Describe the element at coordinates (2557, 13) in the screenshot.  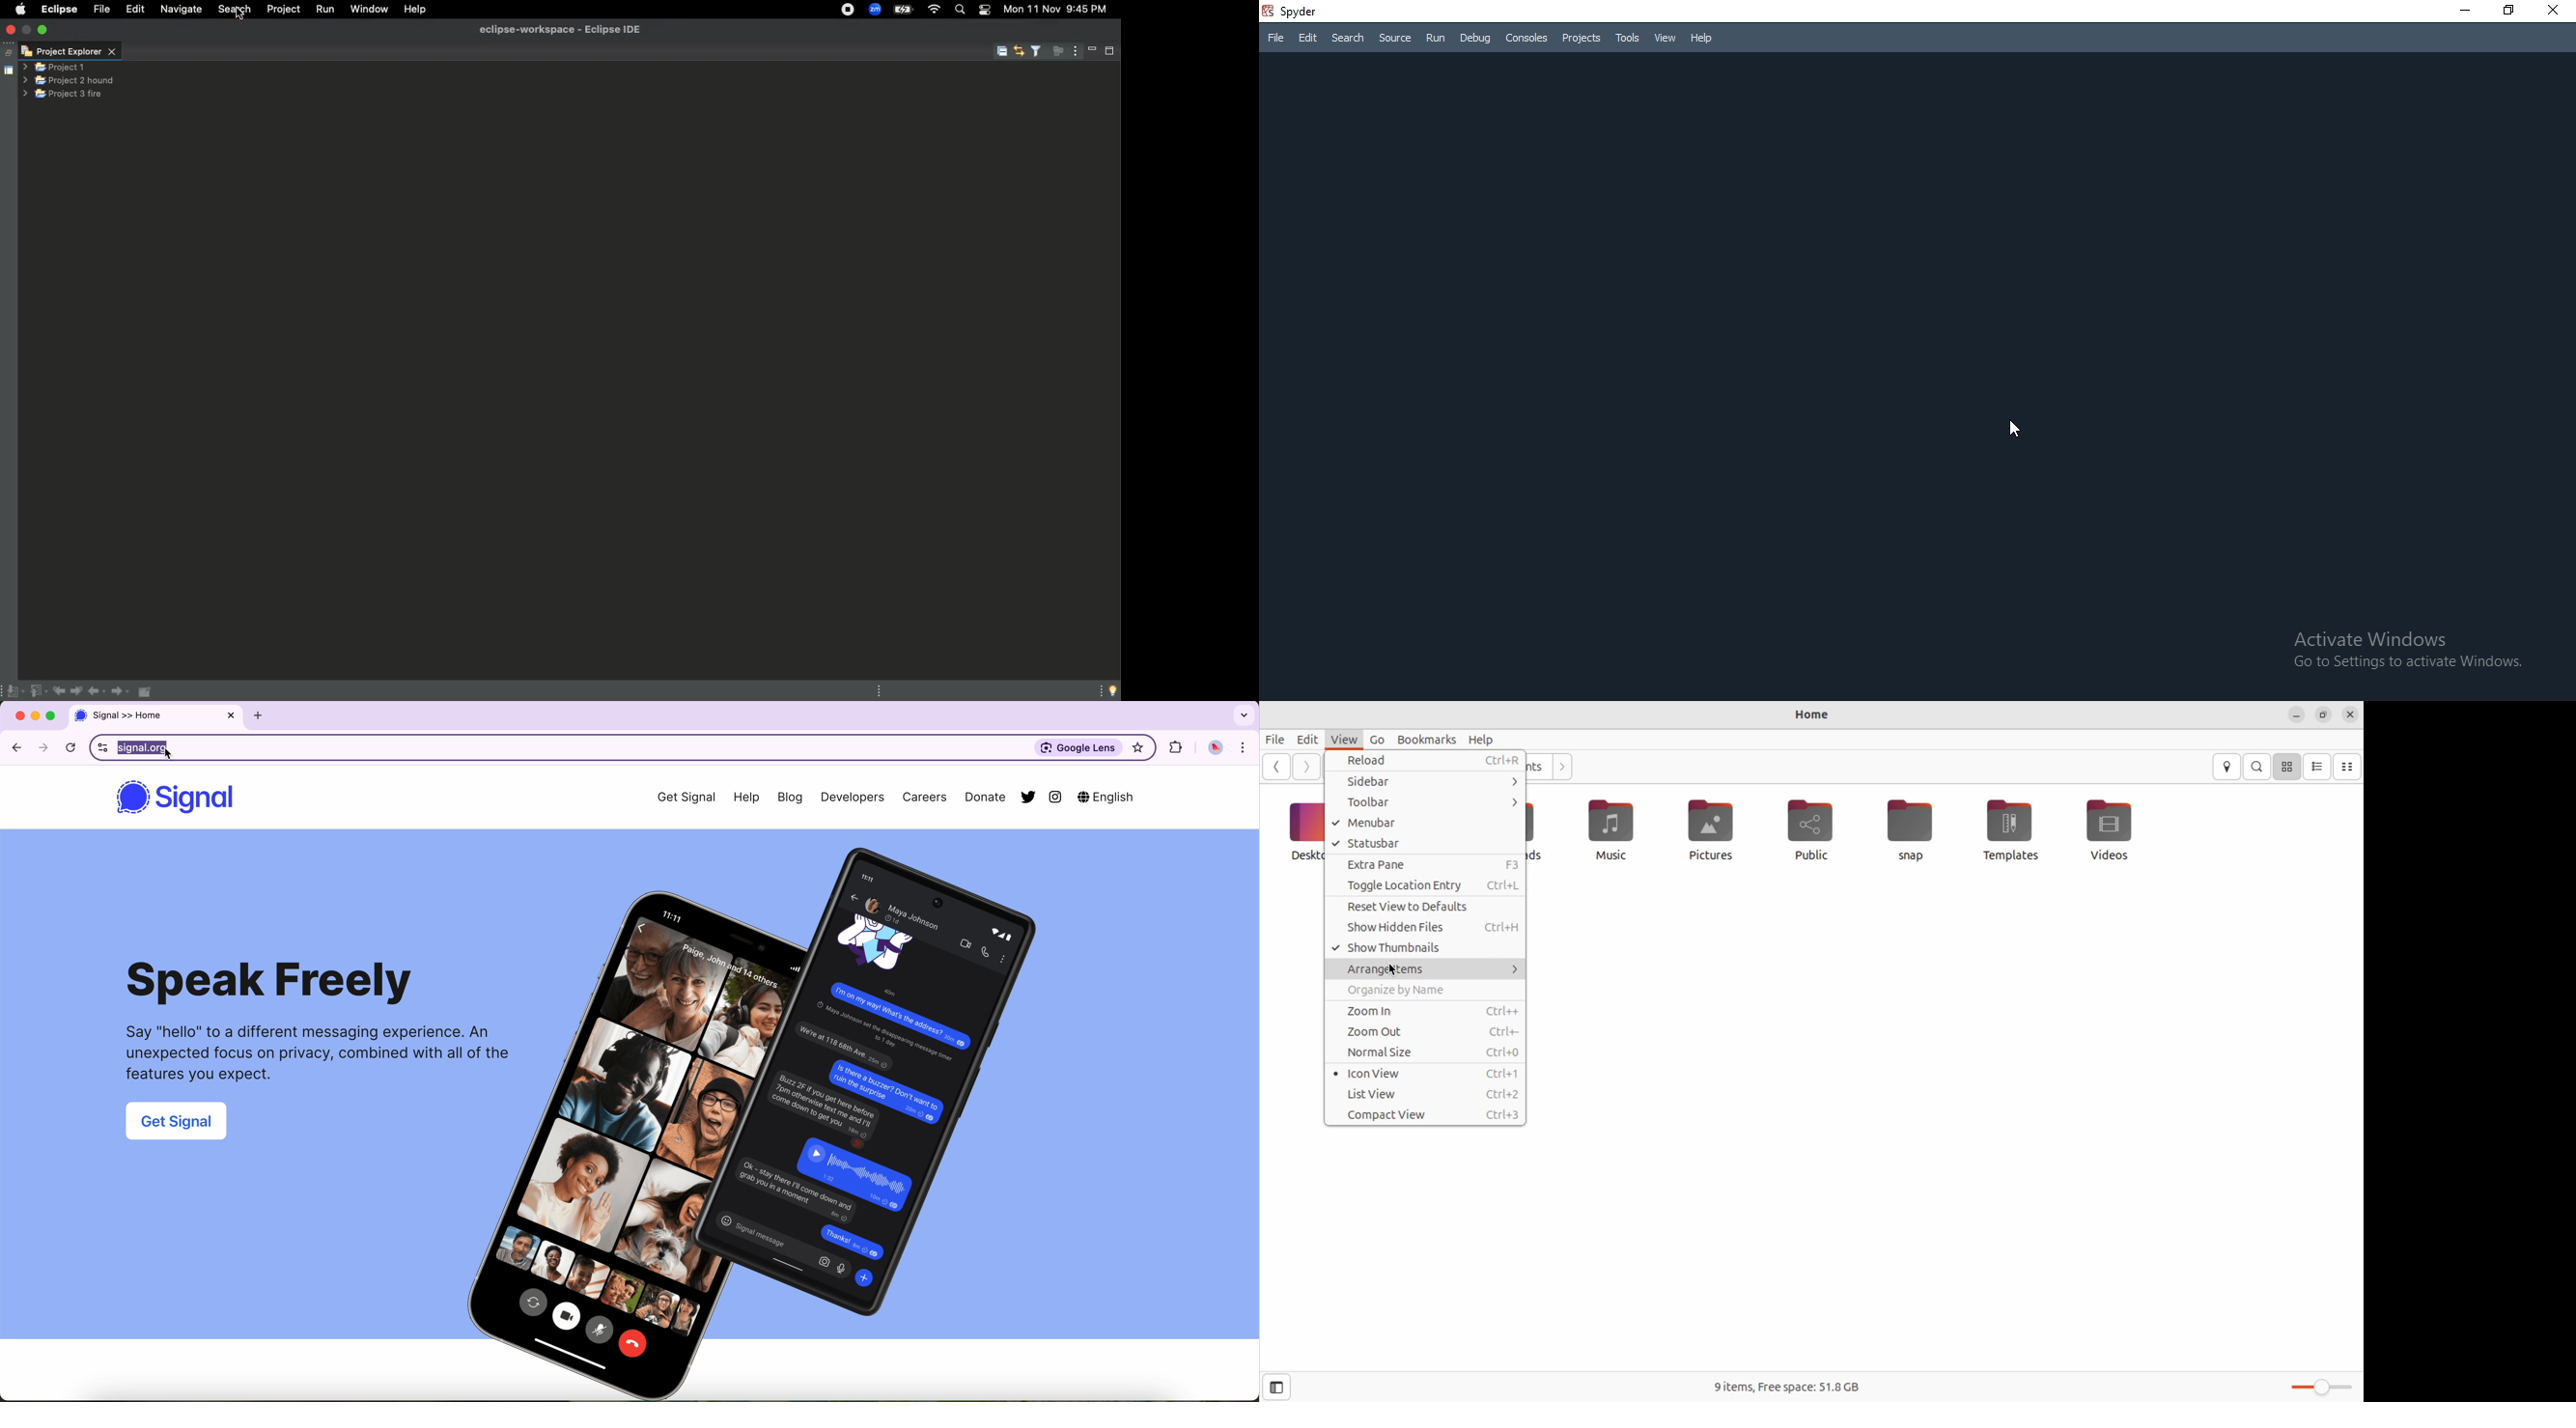
I see `close` at that location.